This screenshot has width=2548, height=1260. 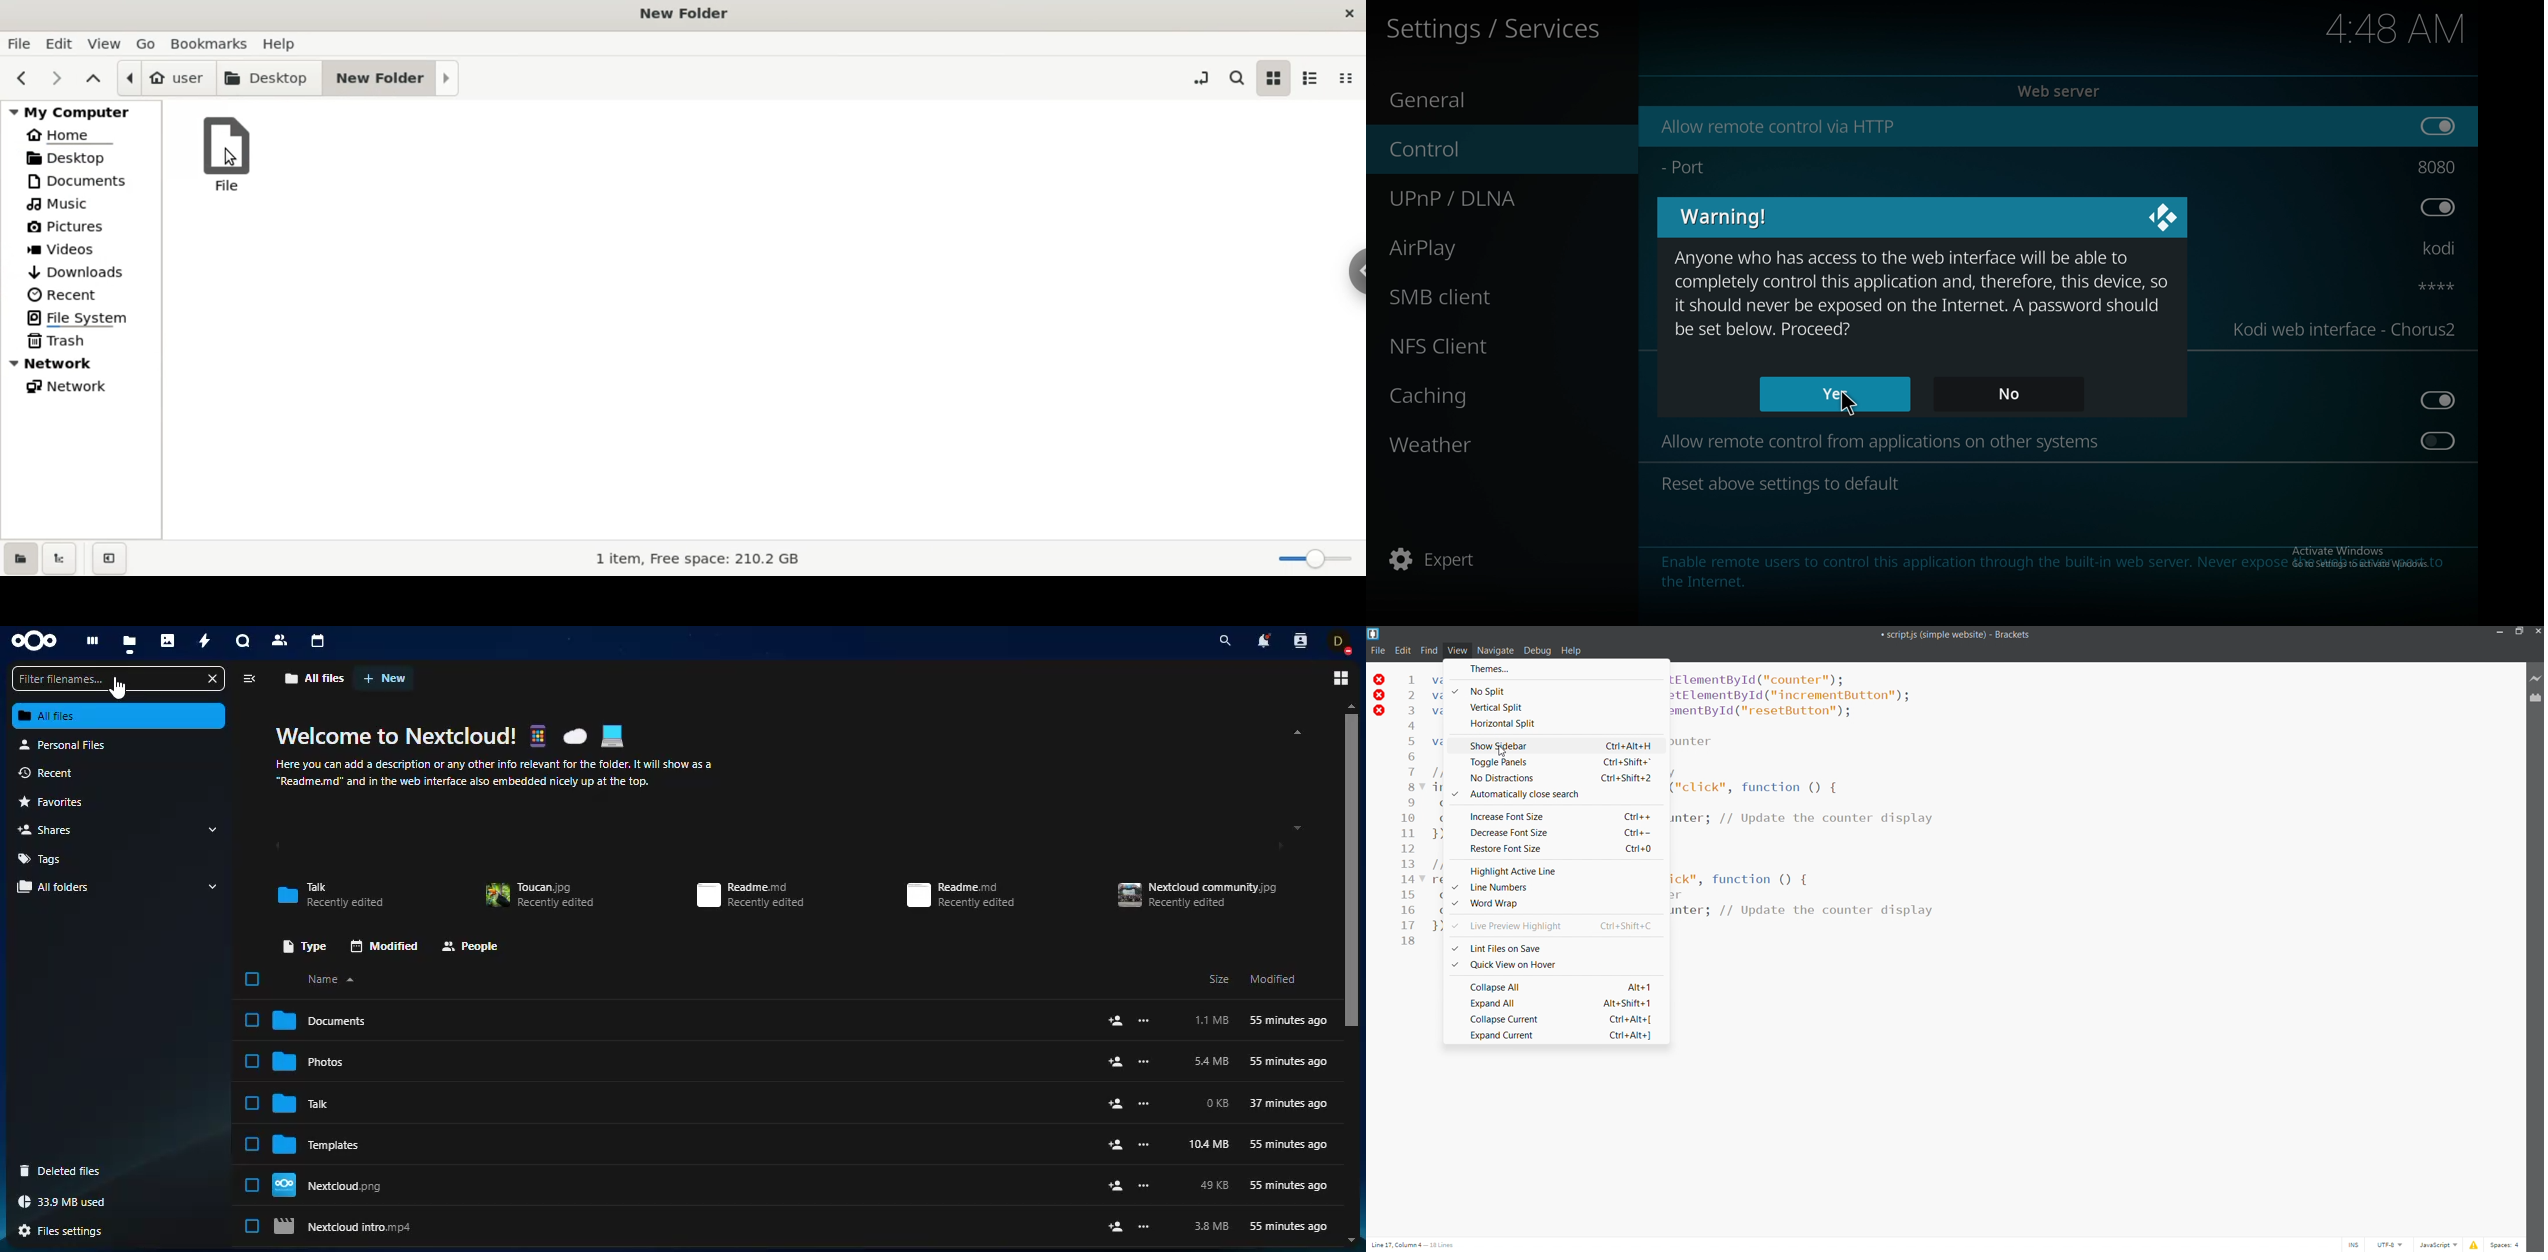 What do you see at coordinates (2507, 1245) in the screenshot?
I see `space count` at bounding box center [2507, 1245].